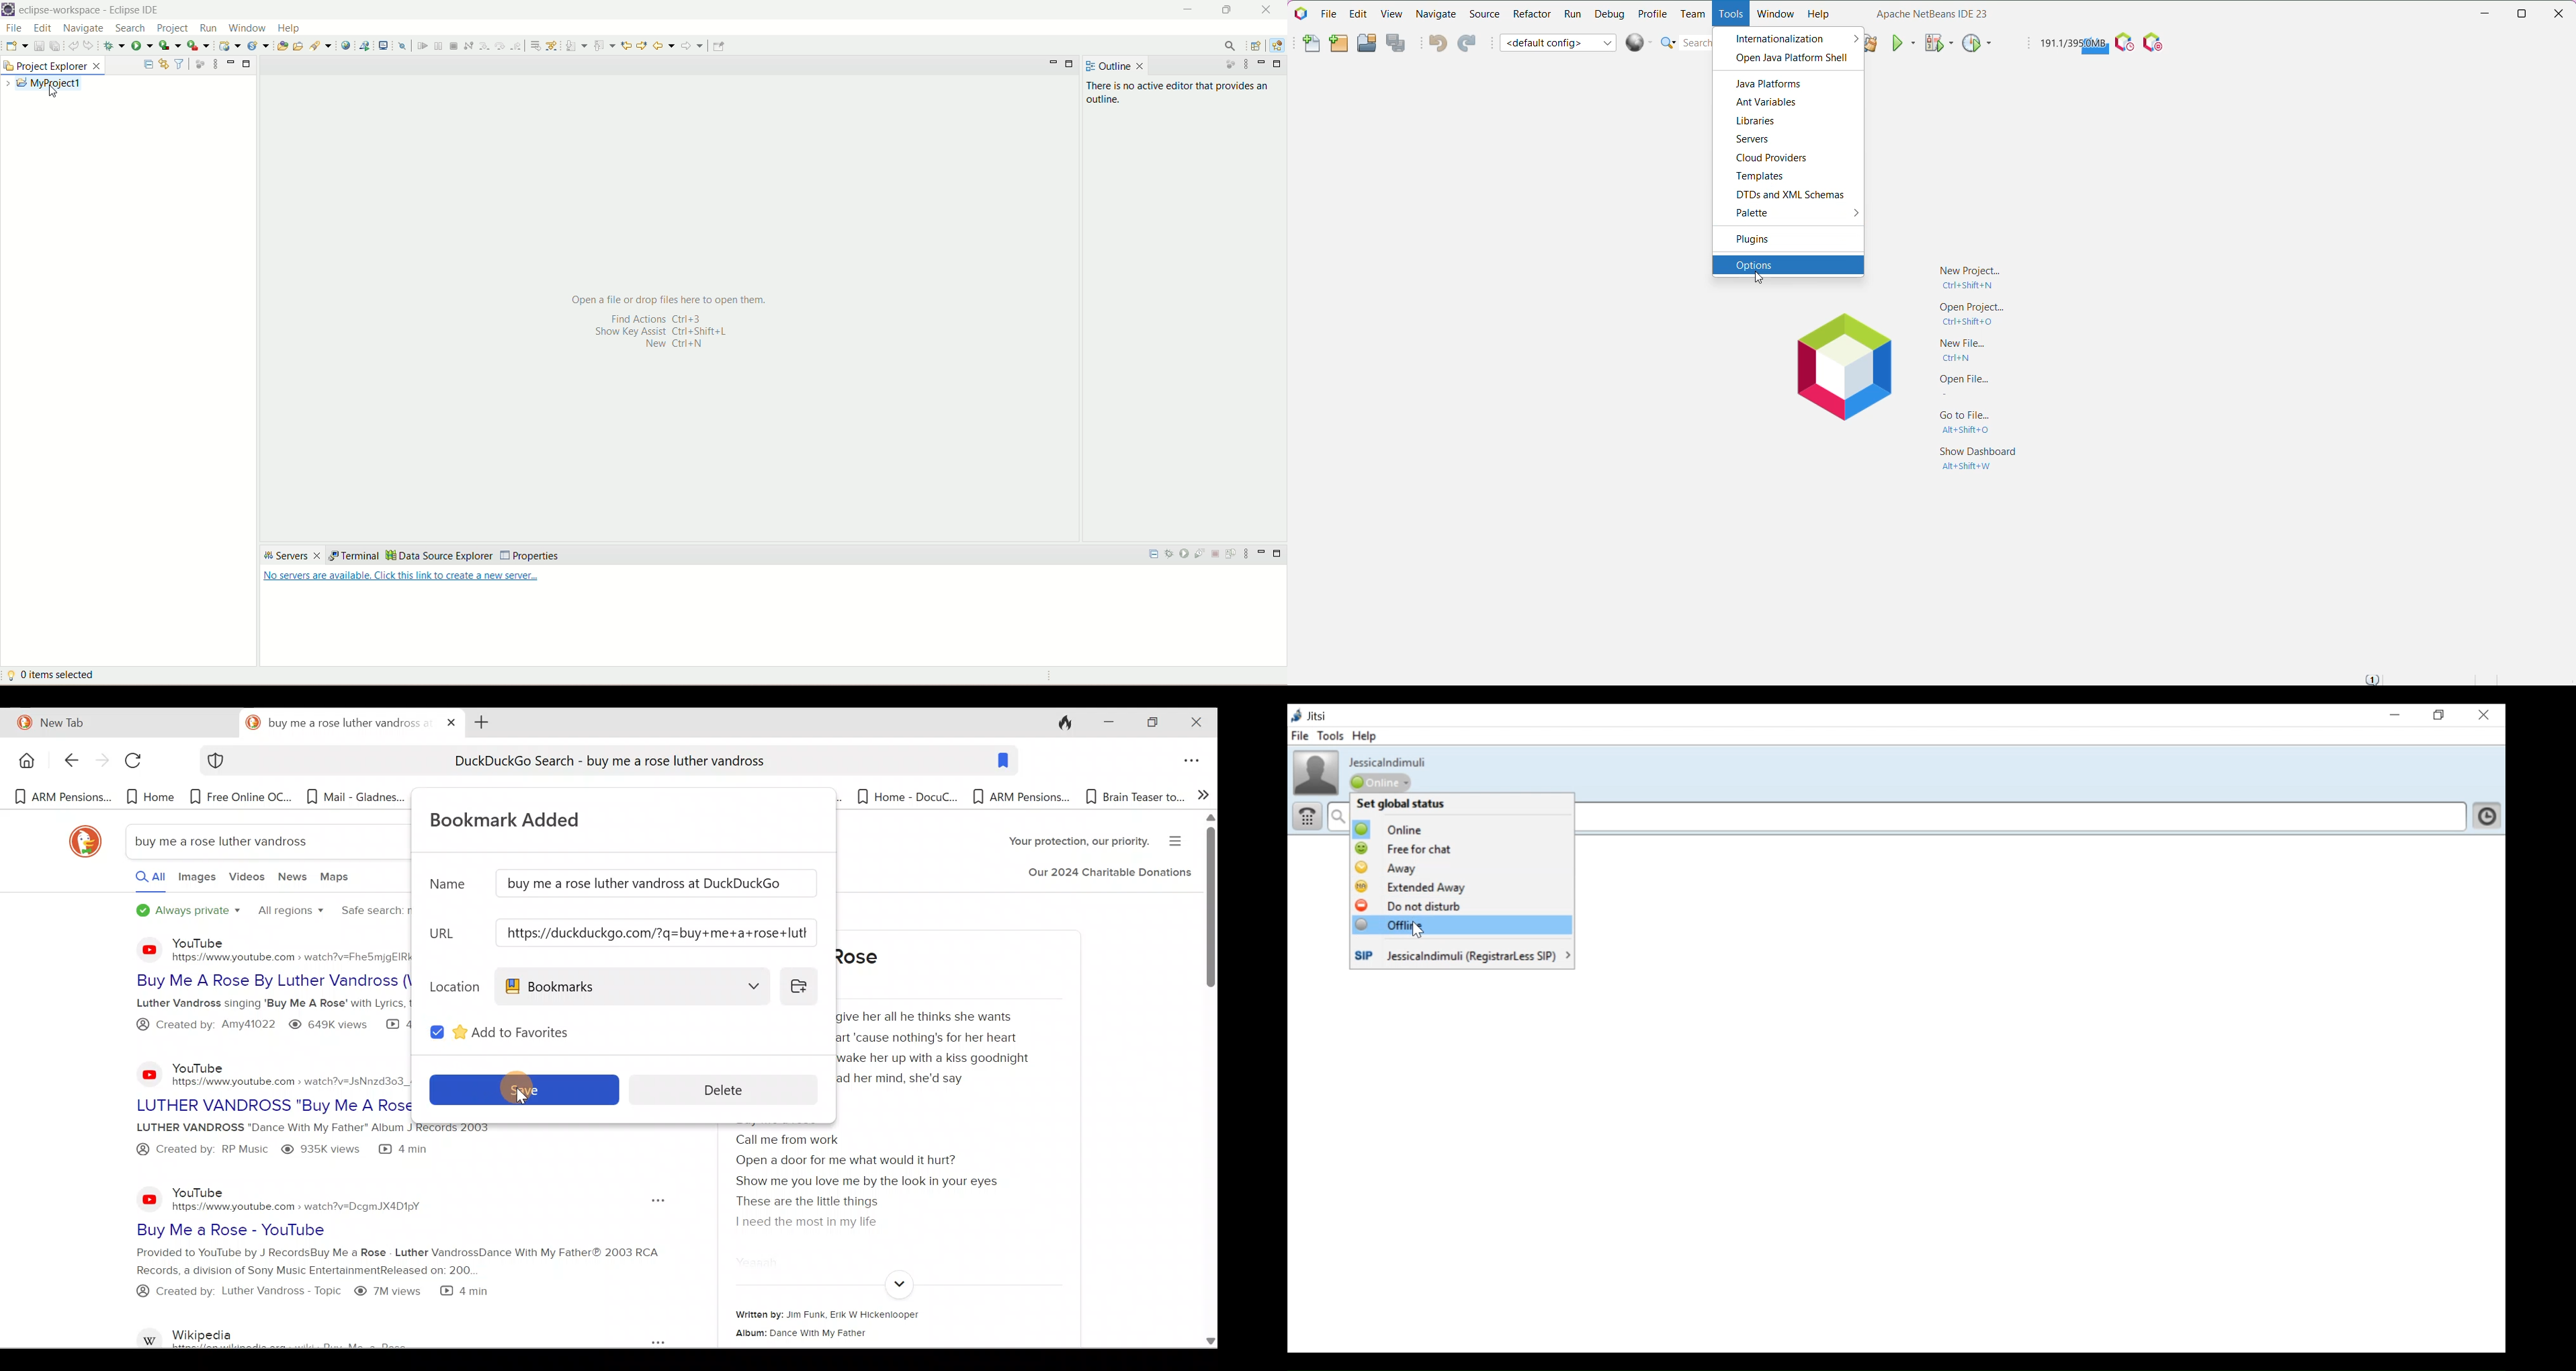 The height and width of the screenshot is (1372, 2576). Describe the element at coordinates (1209, 1082) in the screenshot. I see `Scroll bar` at that location.